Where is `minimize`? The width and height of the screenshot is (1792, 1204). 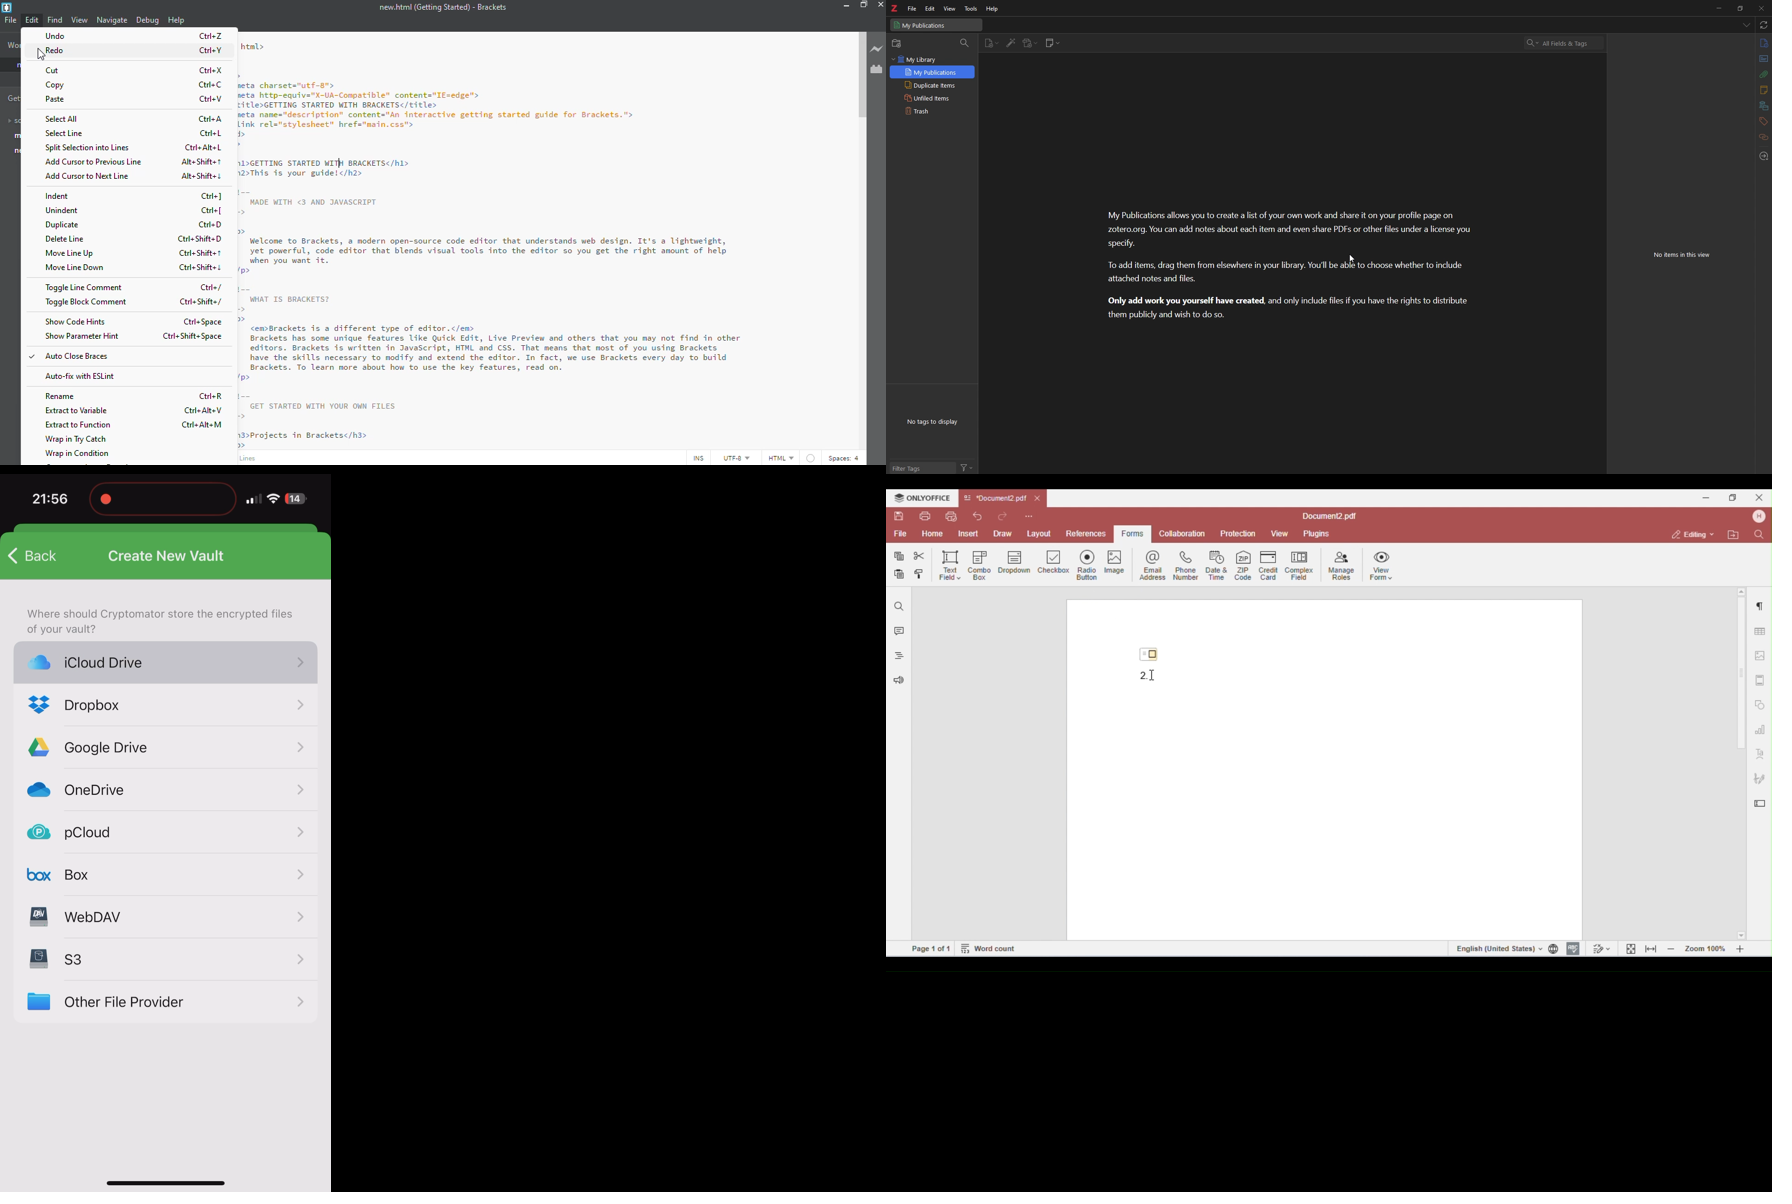
minimize is located at coordinates (1721, 7).